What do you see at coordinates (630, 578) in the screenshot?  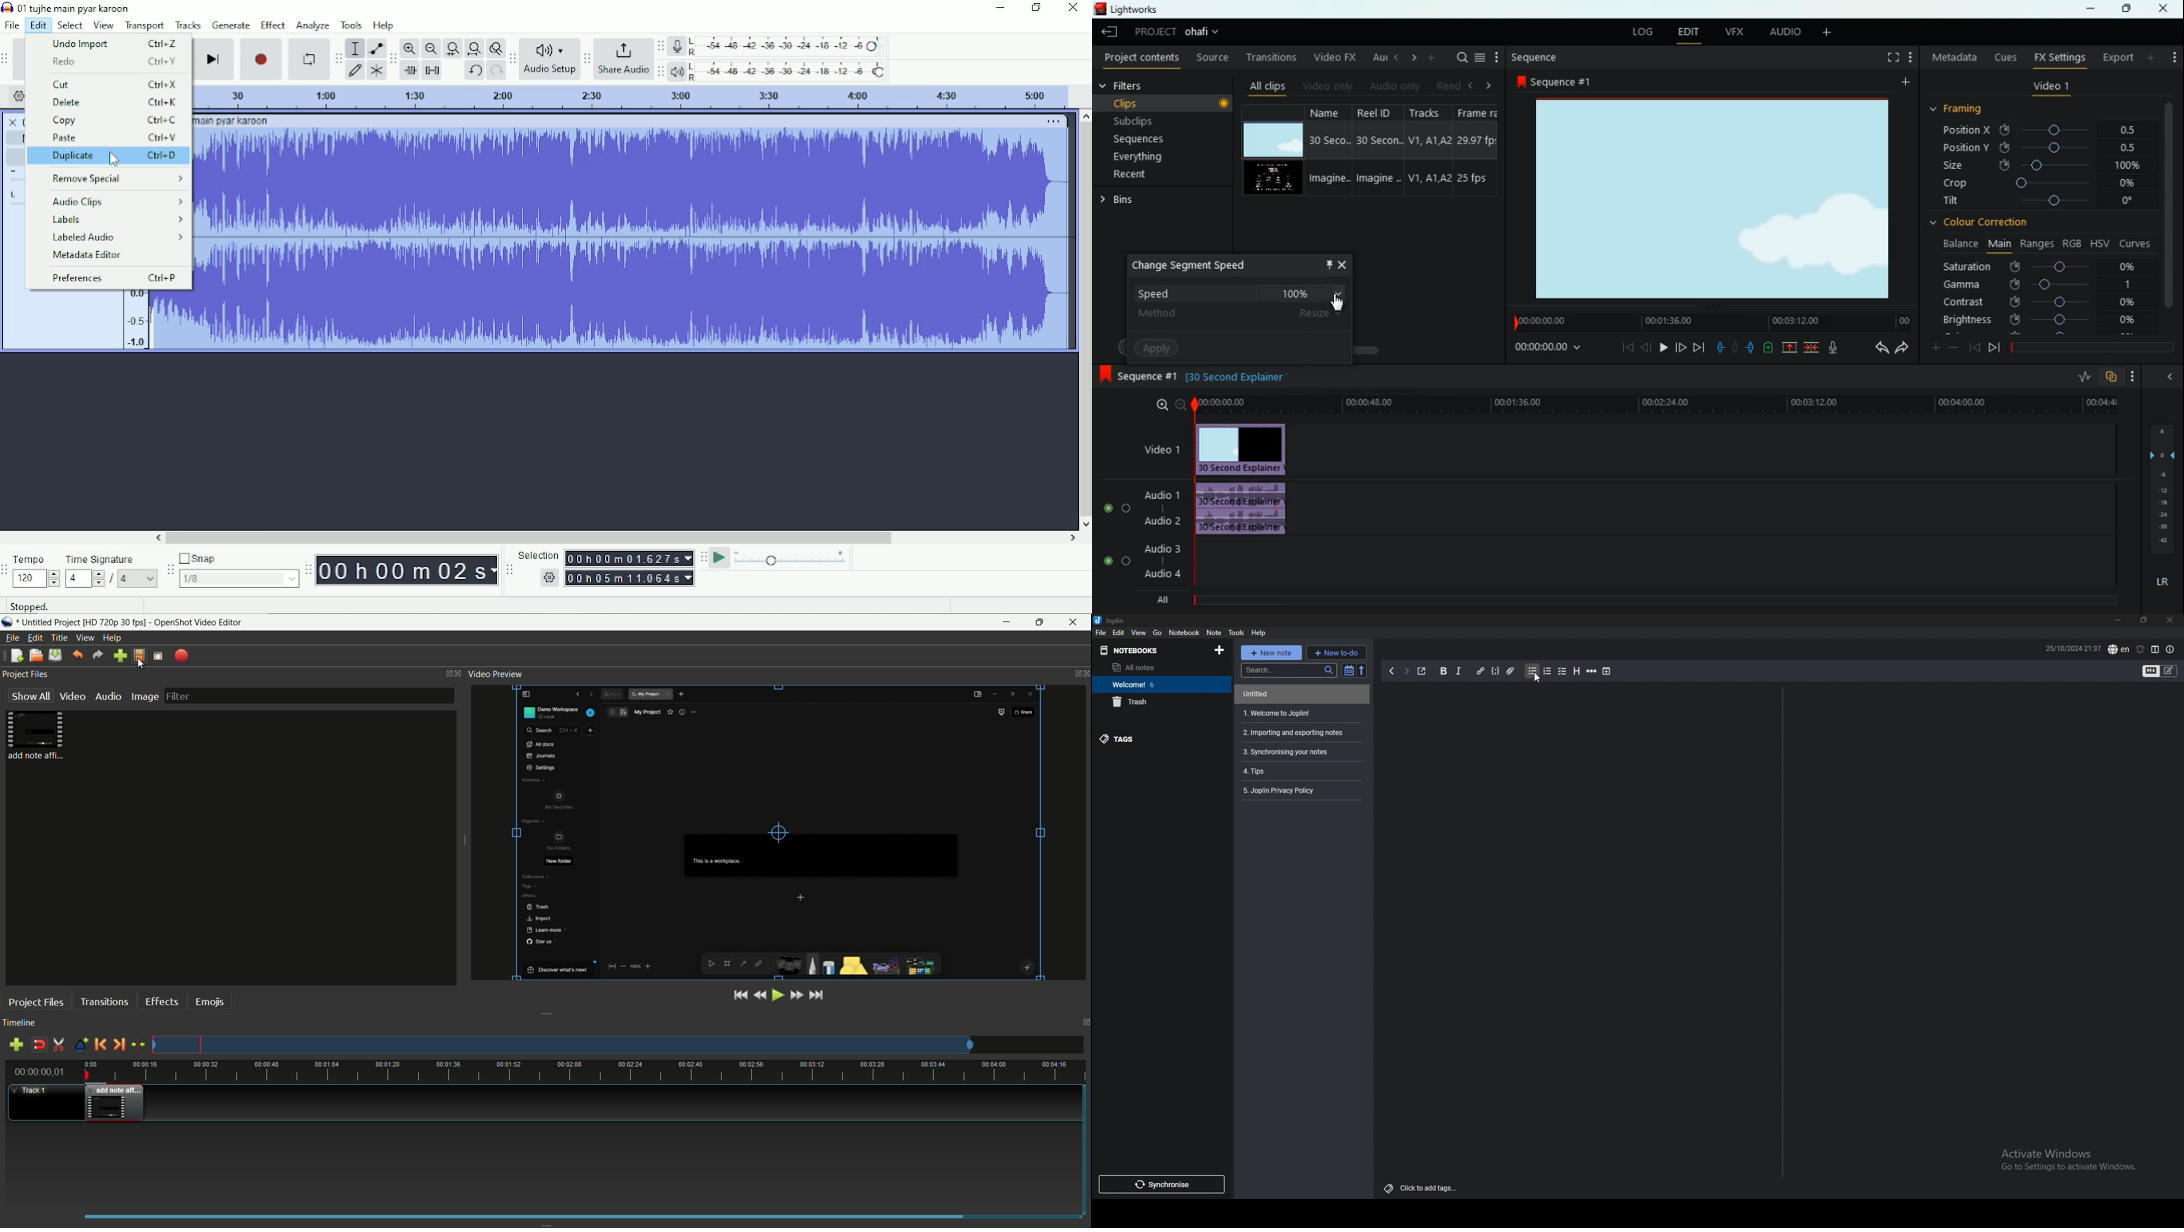 I see `00 h 00 m 00.00s` at bounding box center [630, 578].